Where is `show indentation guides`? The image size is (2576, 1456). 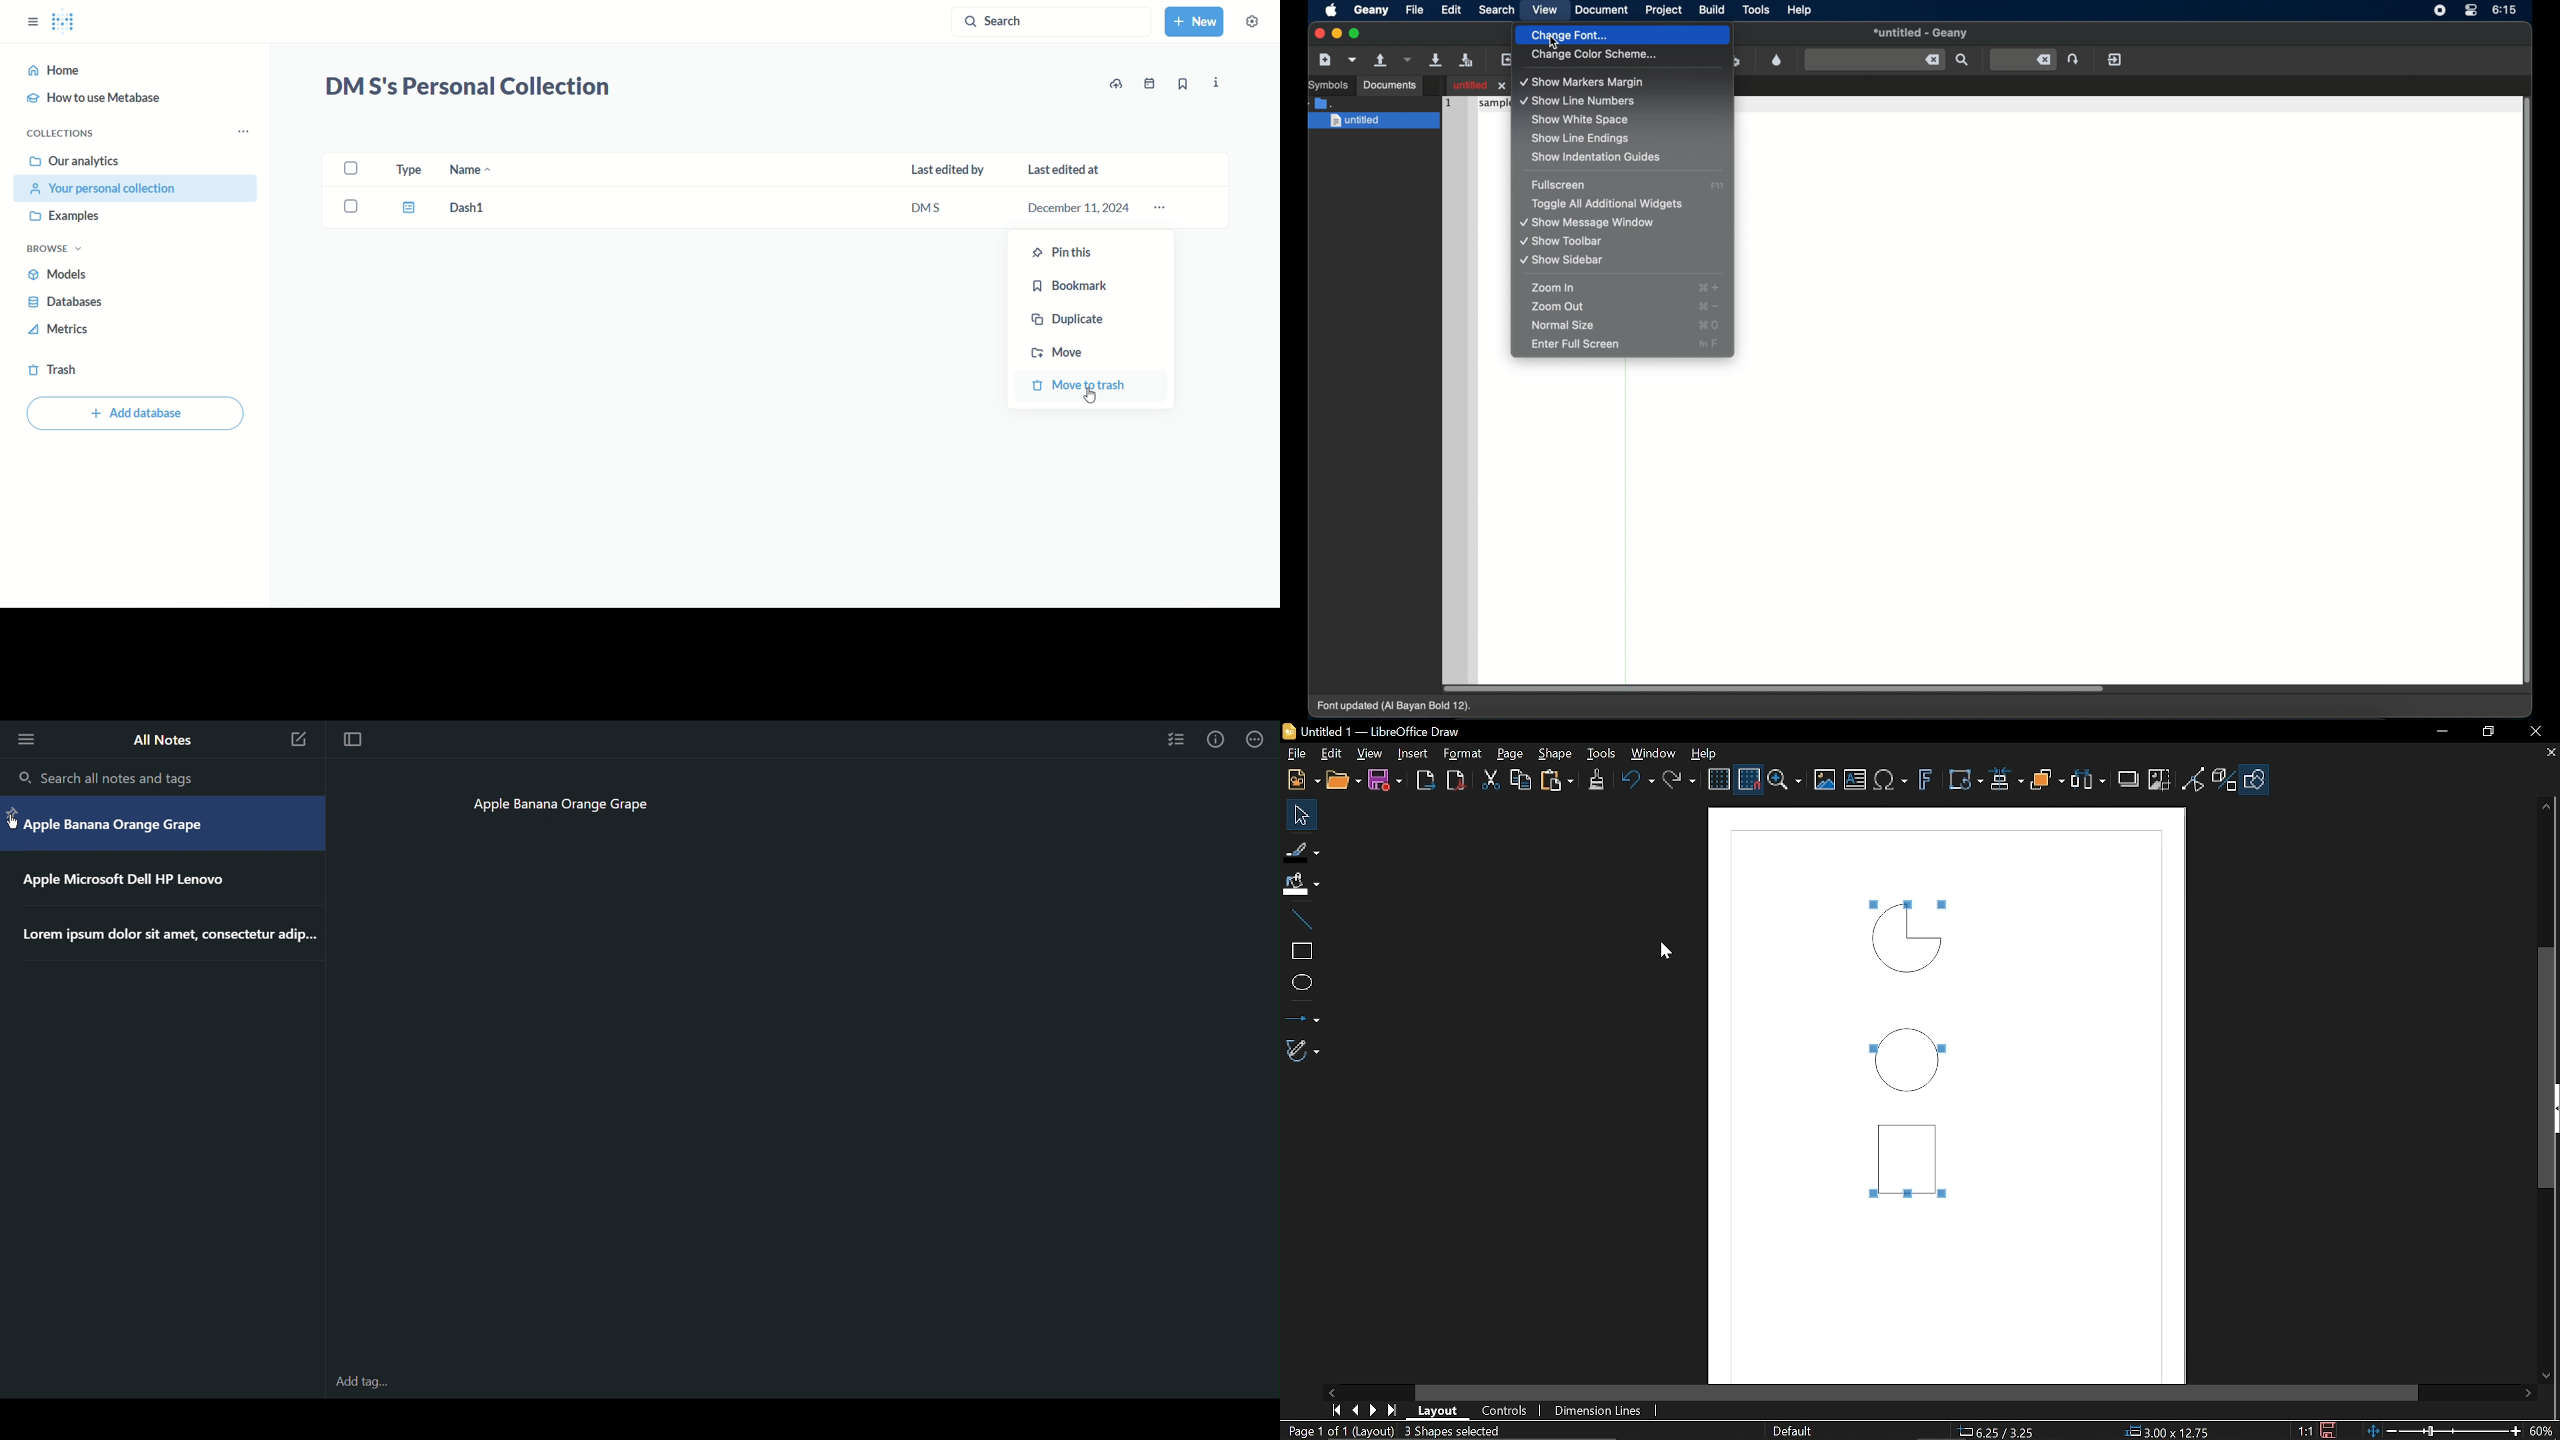 show indentation guides is located at coordinates (1596, 157).